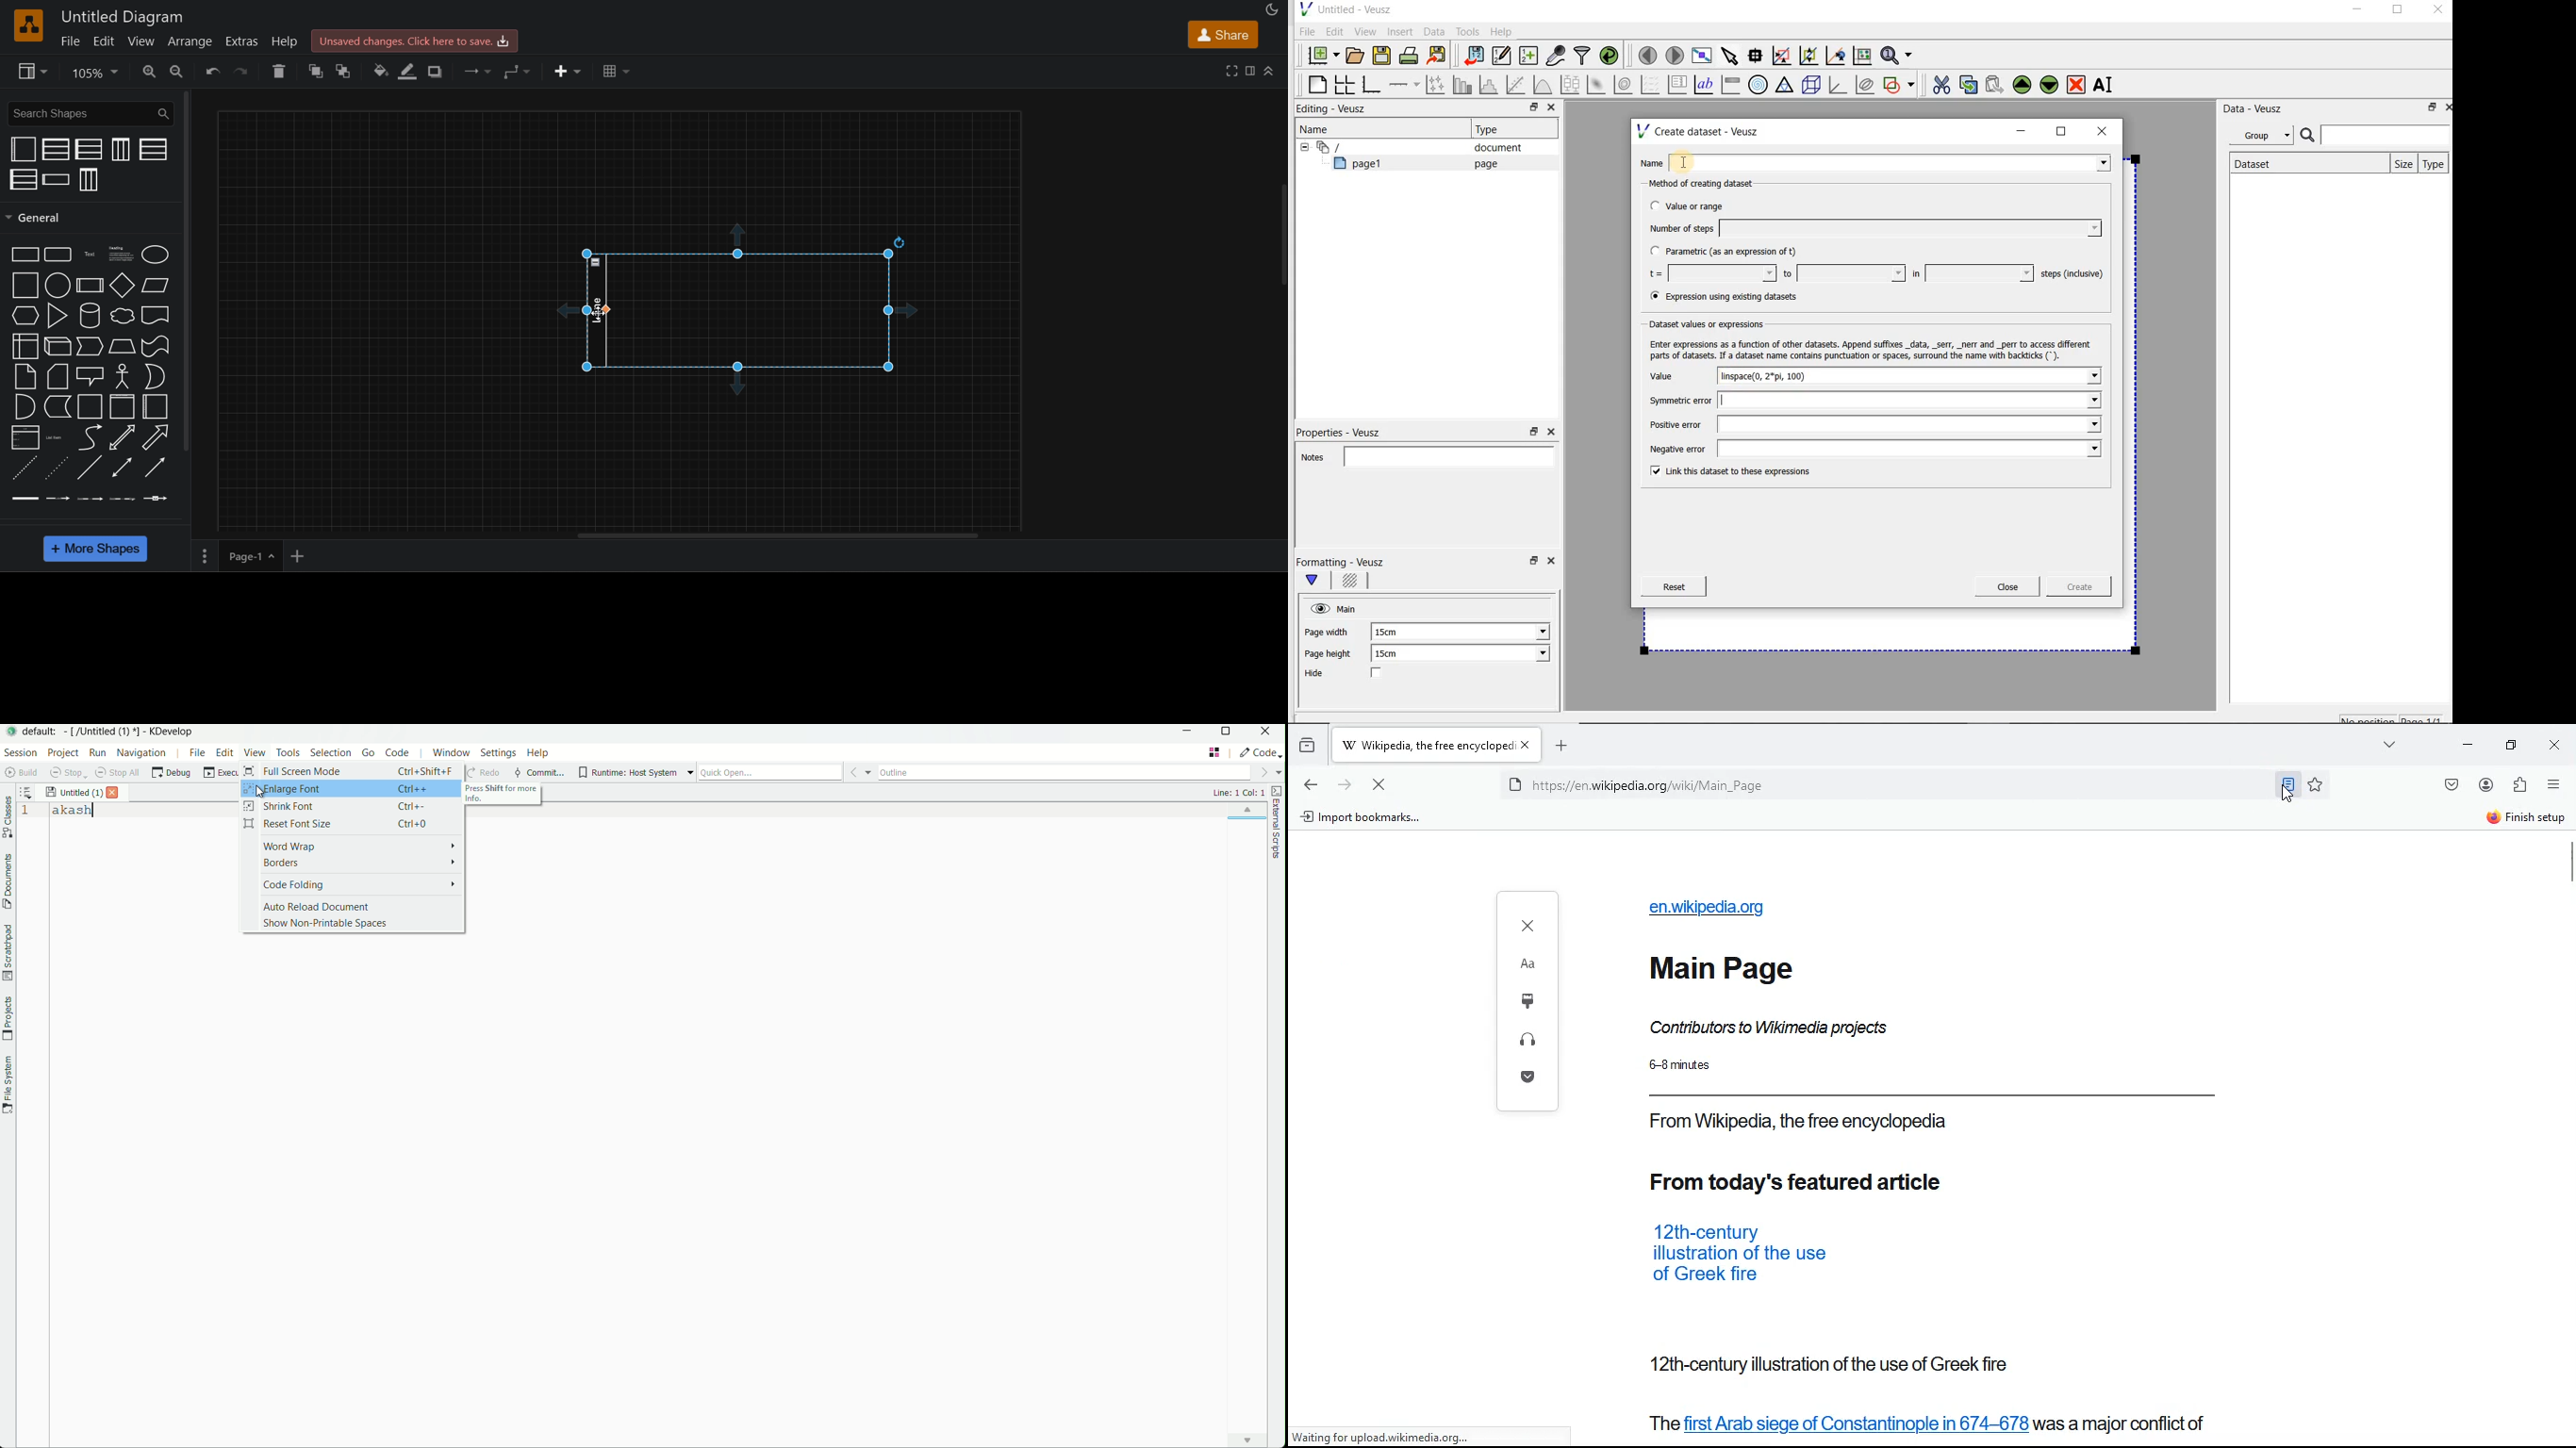 The image size is (2576, 1456). What do you see at coordinates (8, 1085) in the screenshot?
I see `file system` at bounding box center [8, 1085].